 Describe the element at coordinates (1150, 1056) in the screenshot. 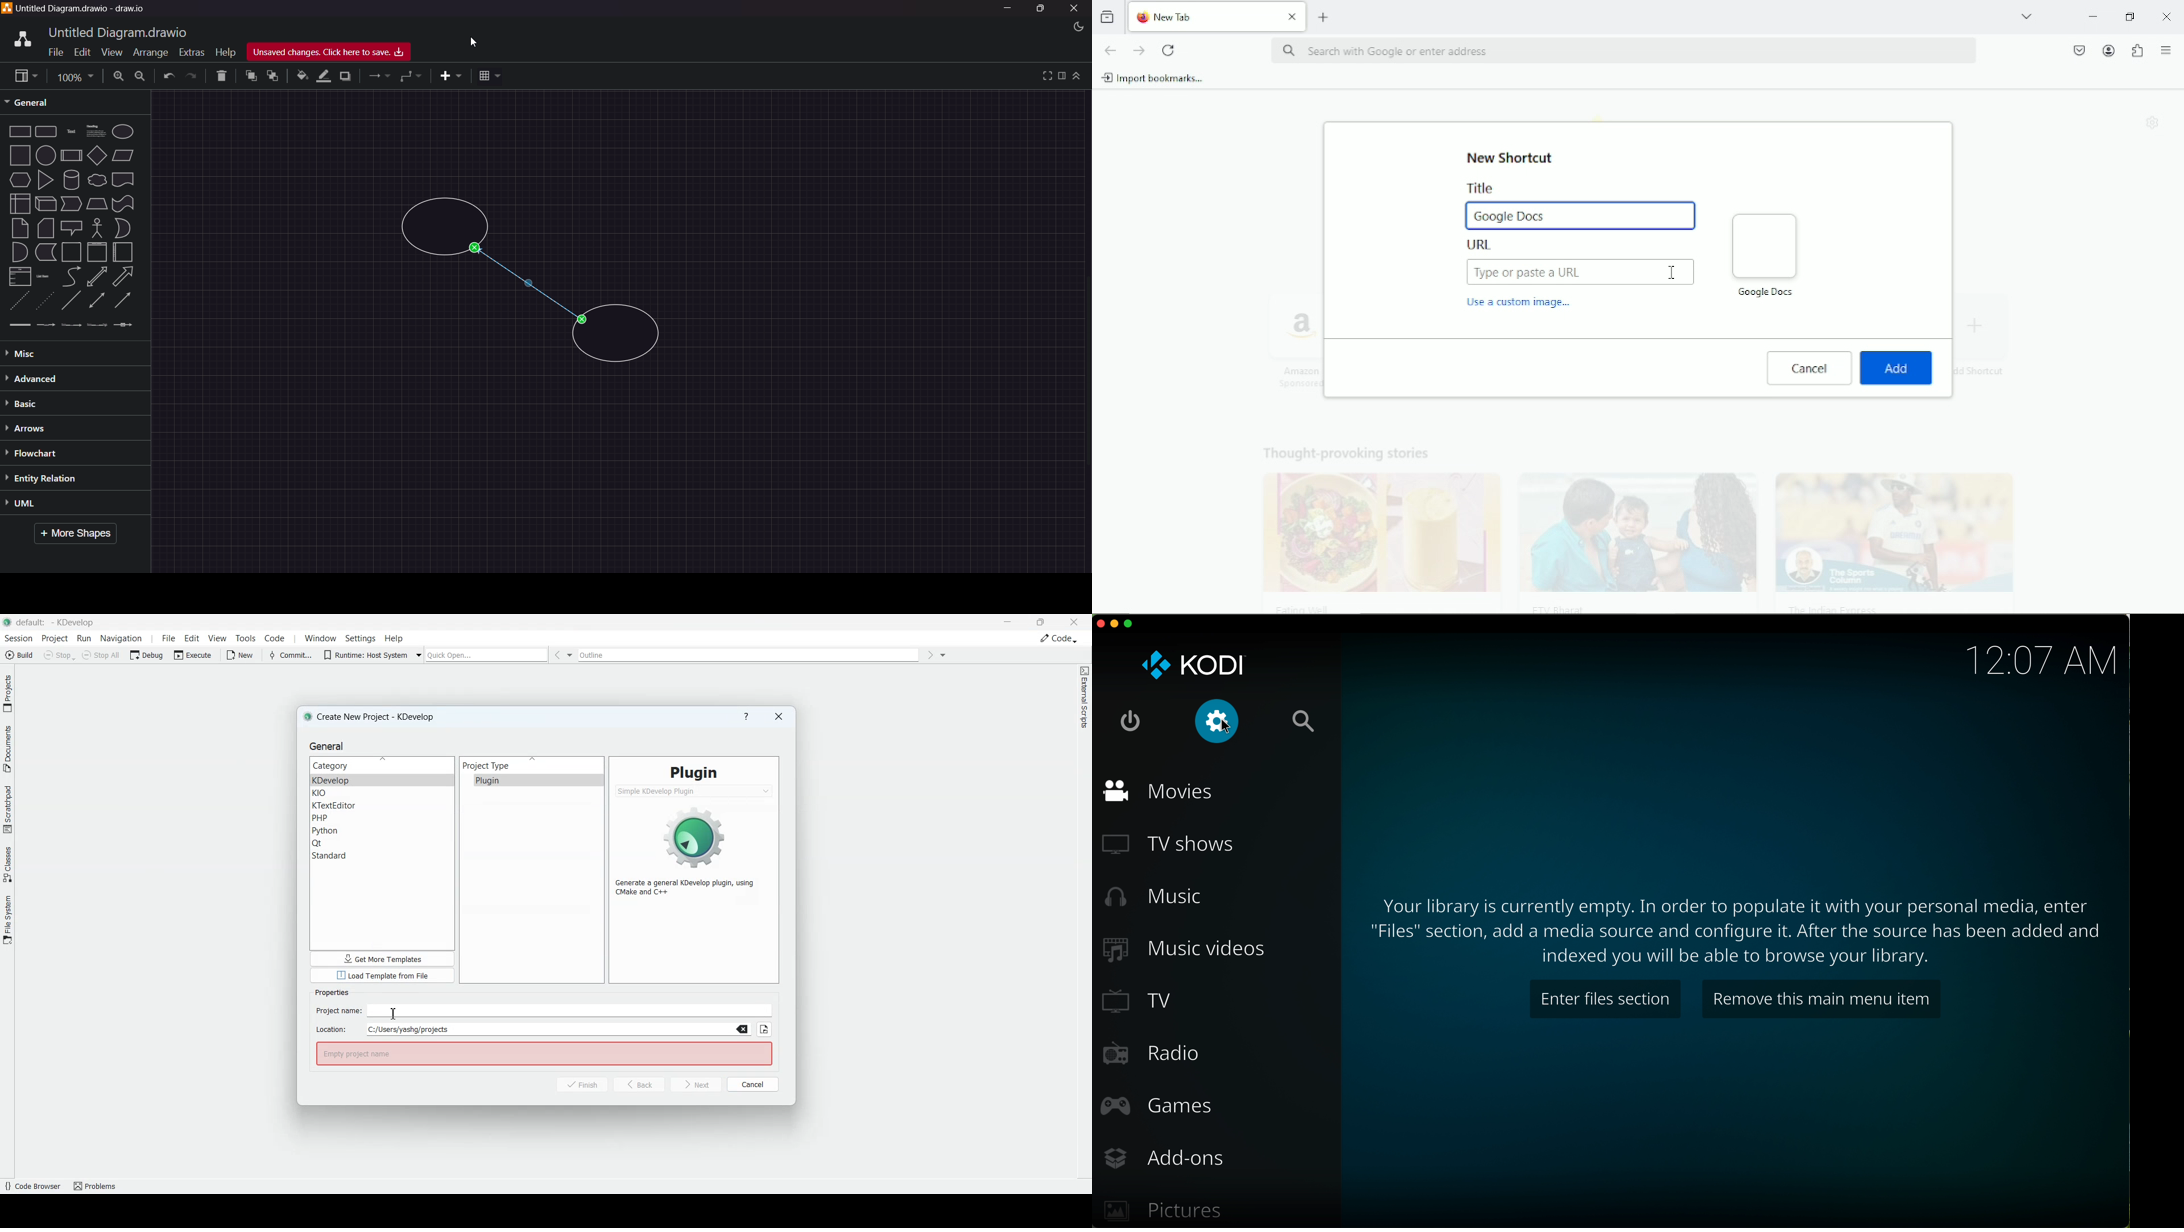

I see `radio` at that location.